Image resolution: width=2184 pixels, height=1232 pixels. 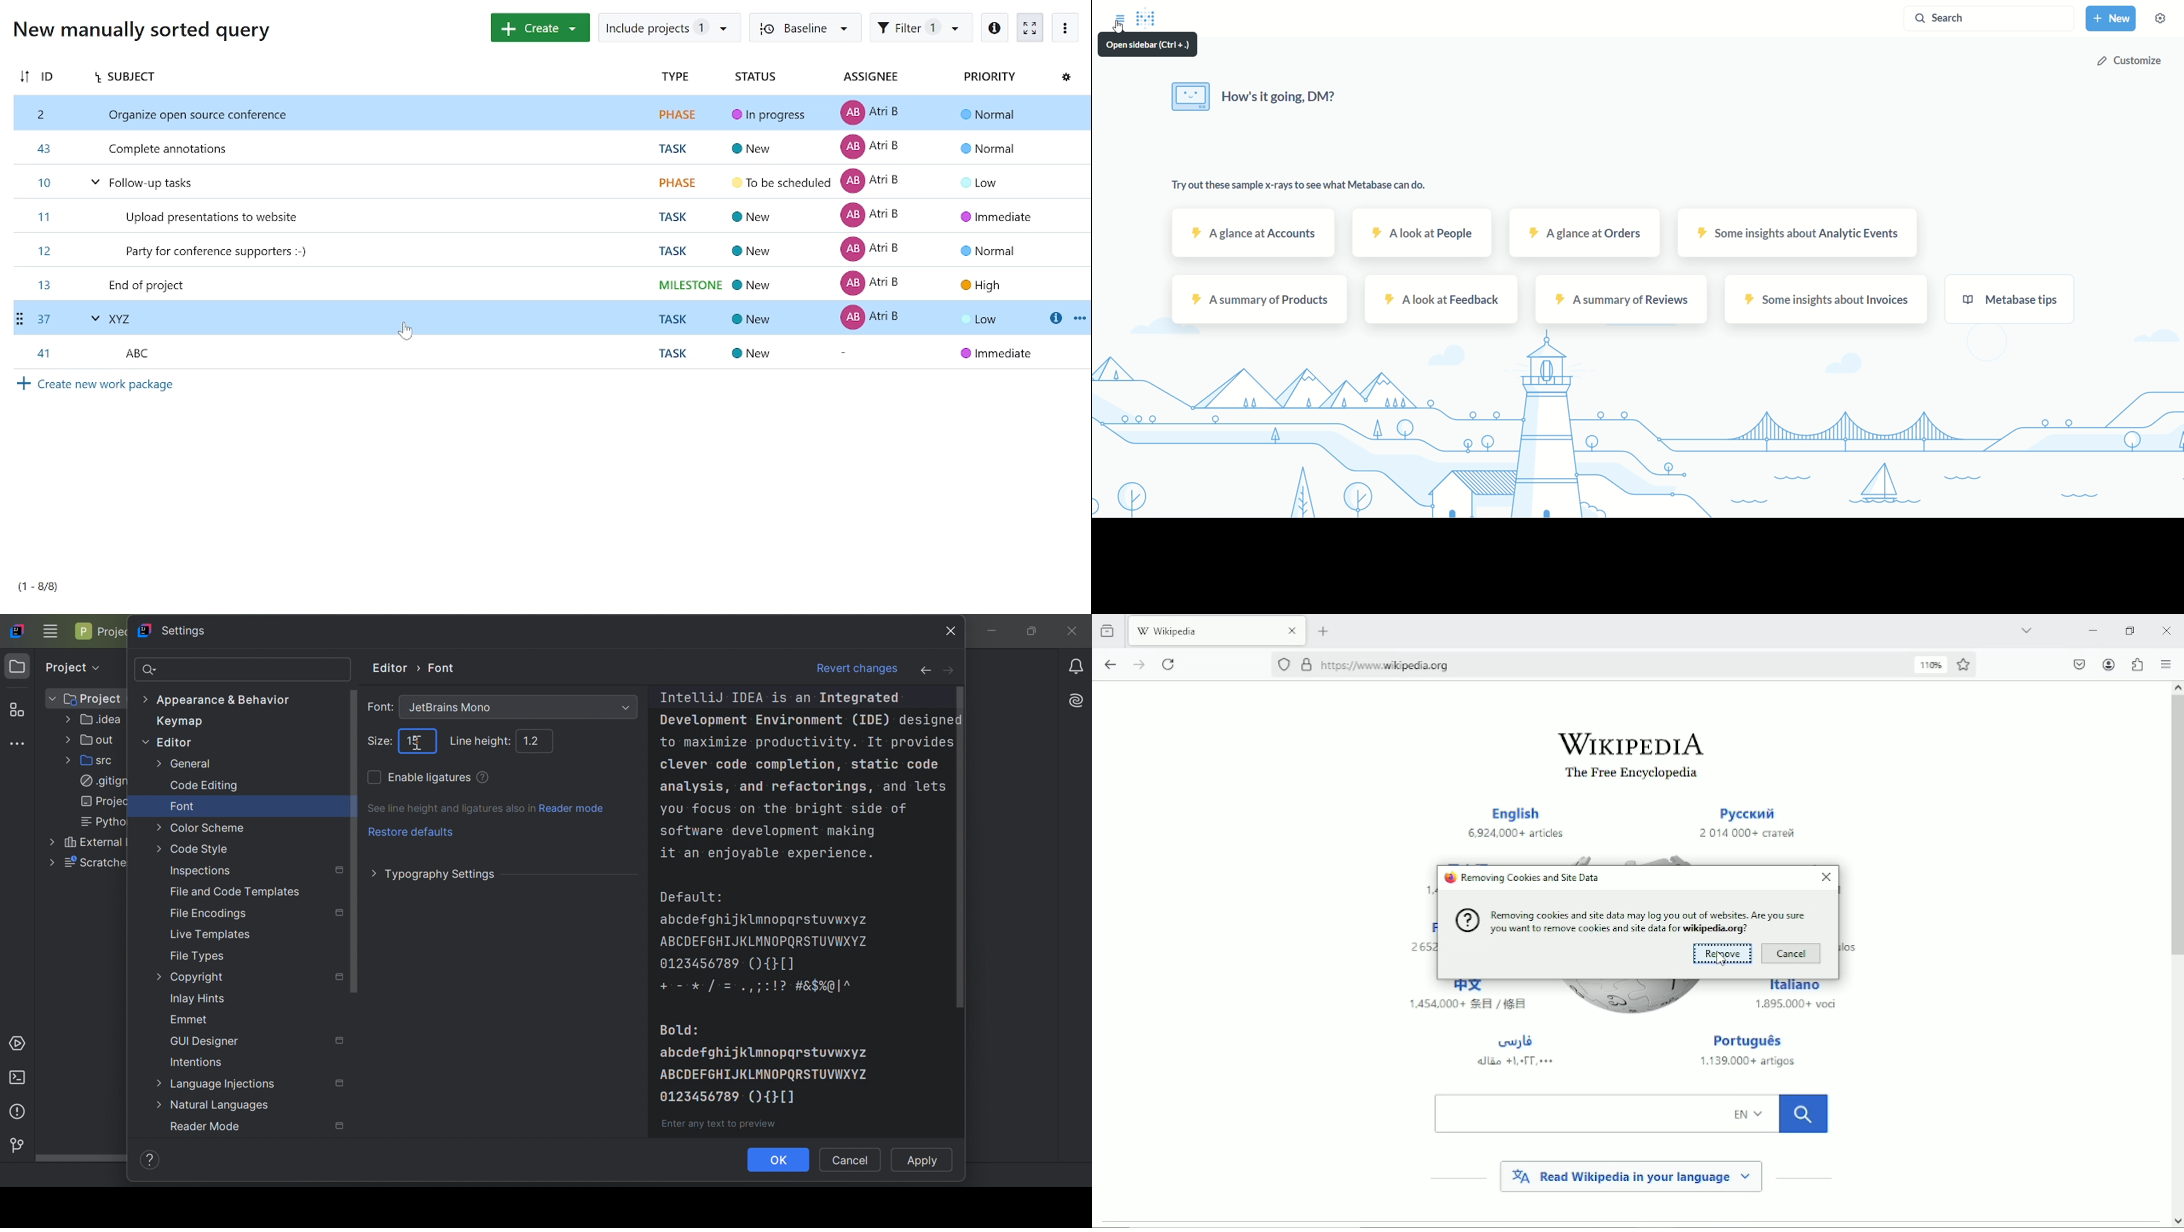 What do you see at coordinates (668, 27) in the screenshot?
I see `include projects` at bounding box center [668, 27].